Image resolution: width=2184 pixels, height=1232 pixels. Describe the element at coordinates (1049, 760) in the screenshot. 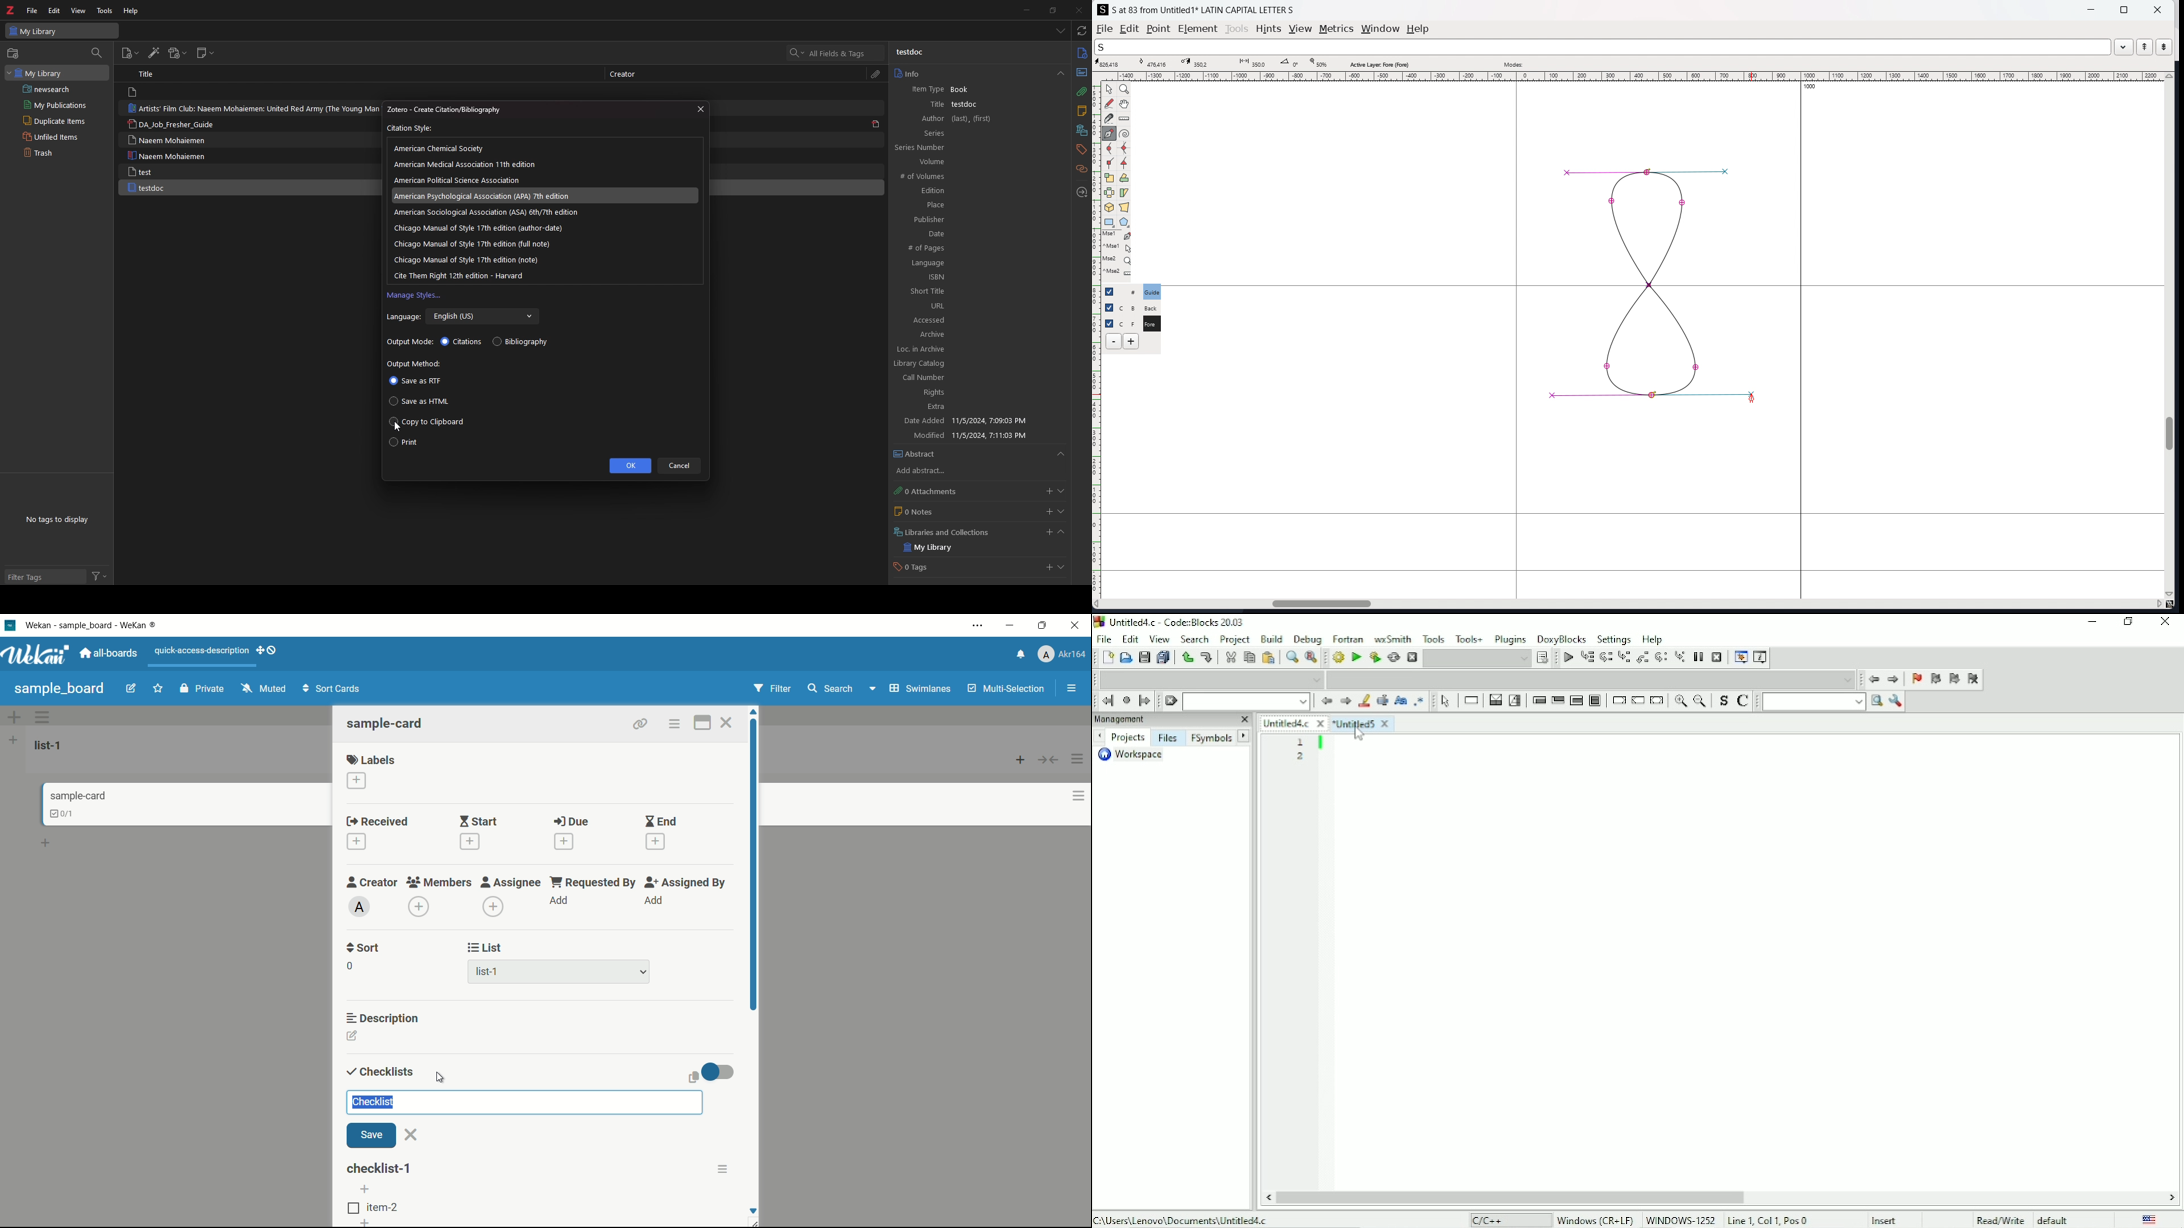

I see `collapse` at that location.